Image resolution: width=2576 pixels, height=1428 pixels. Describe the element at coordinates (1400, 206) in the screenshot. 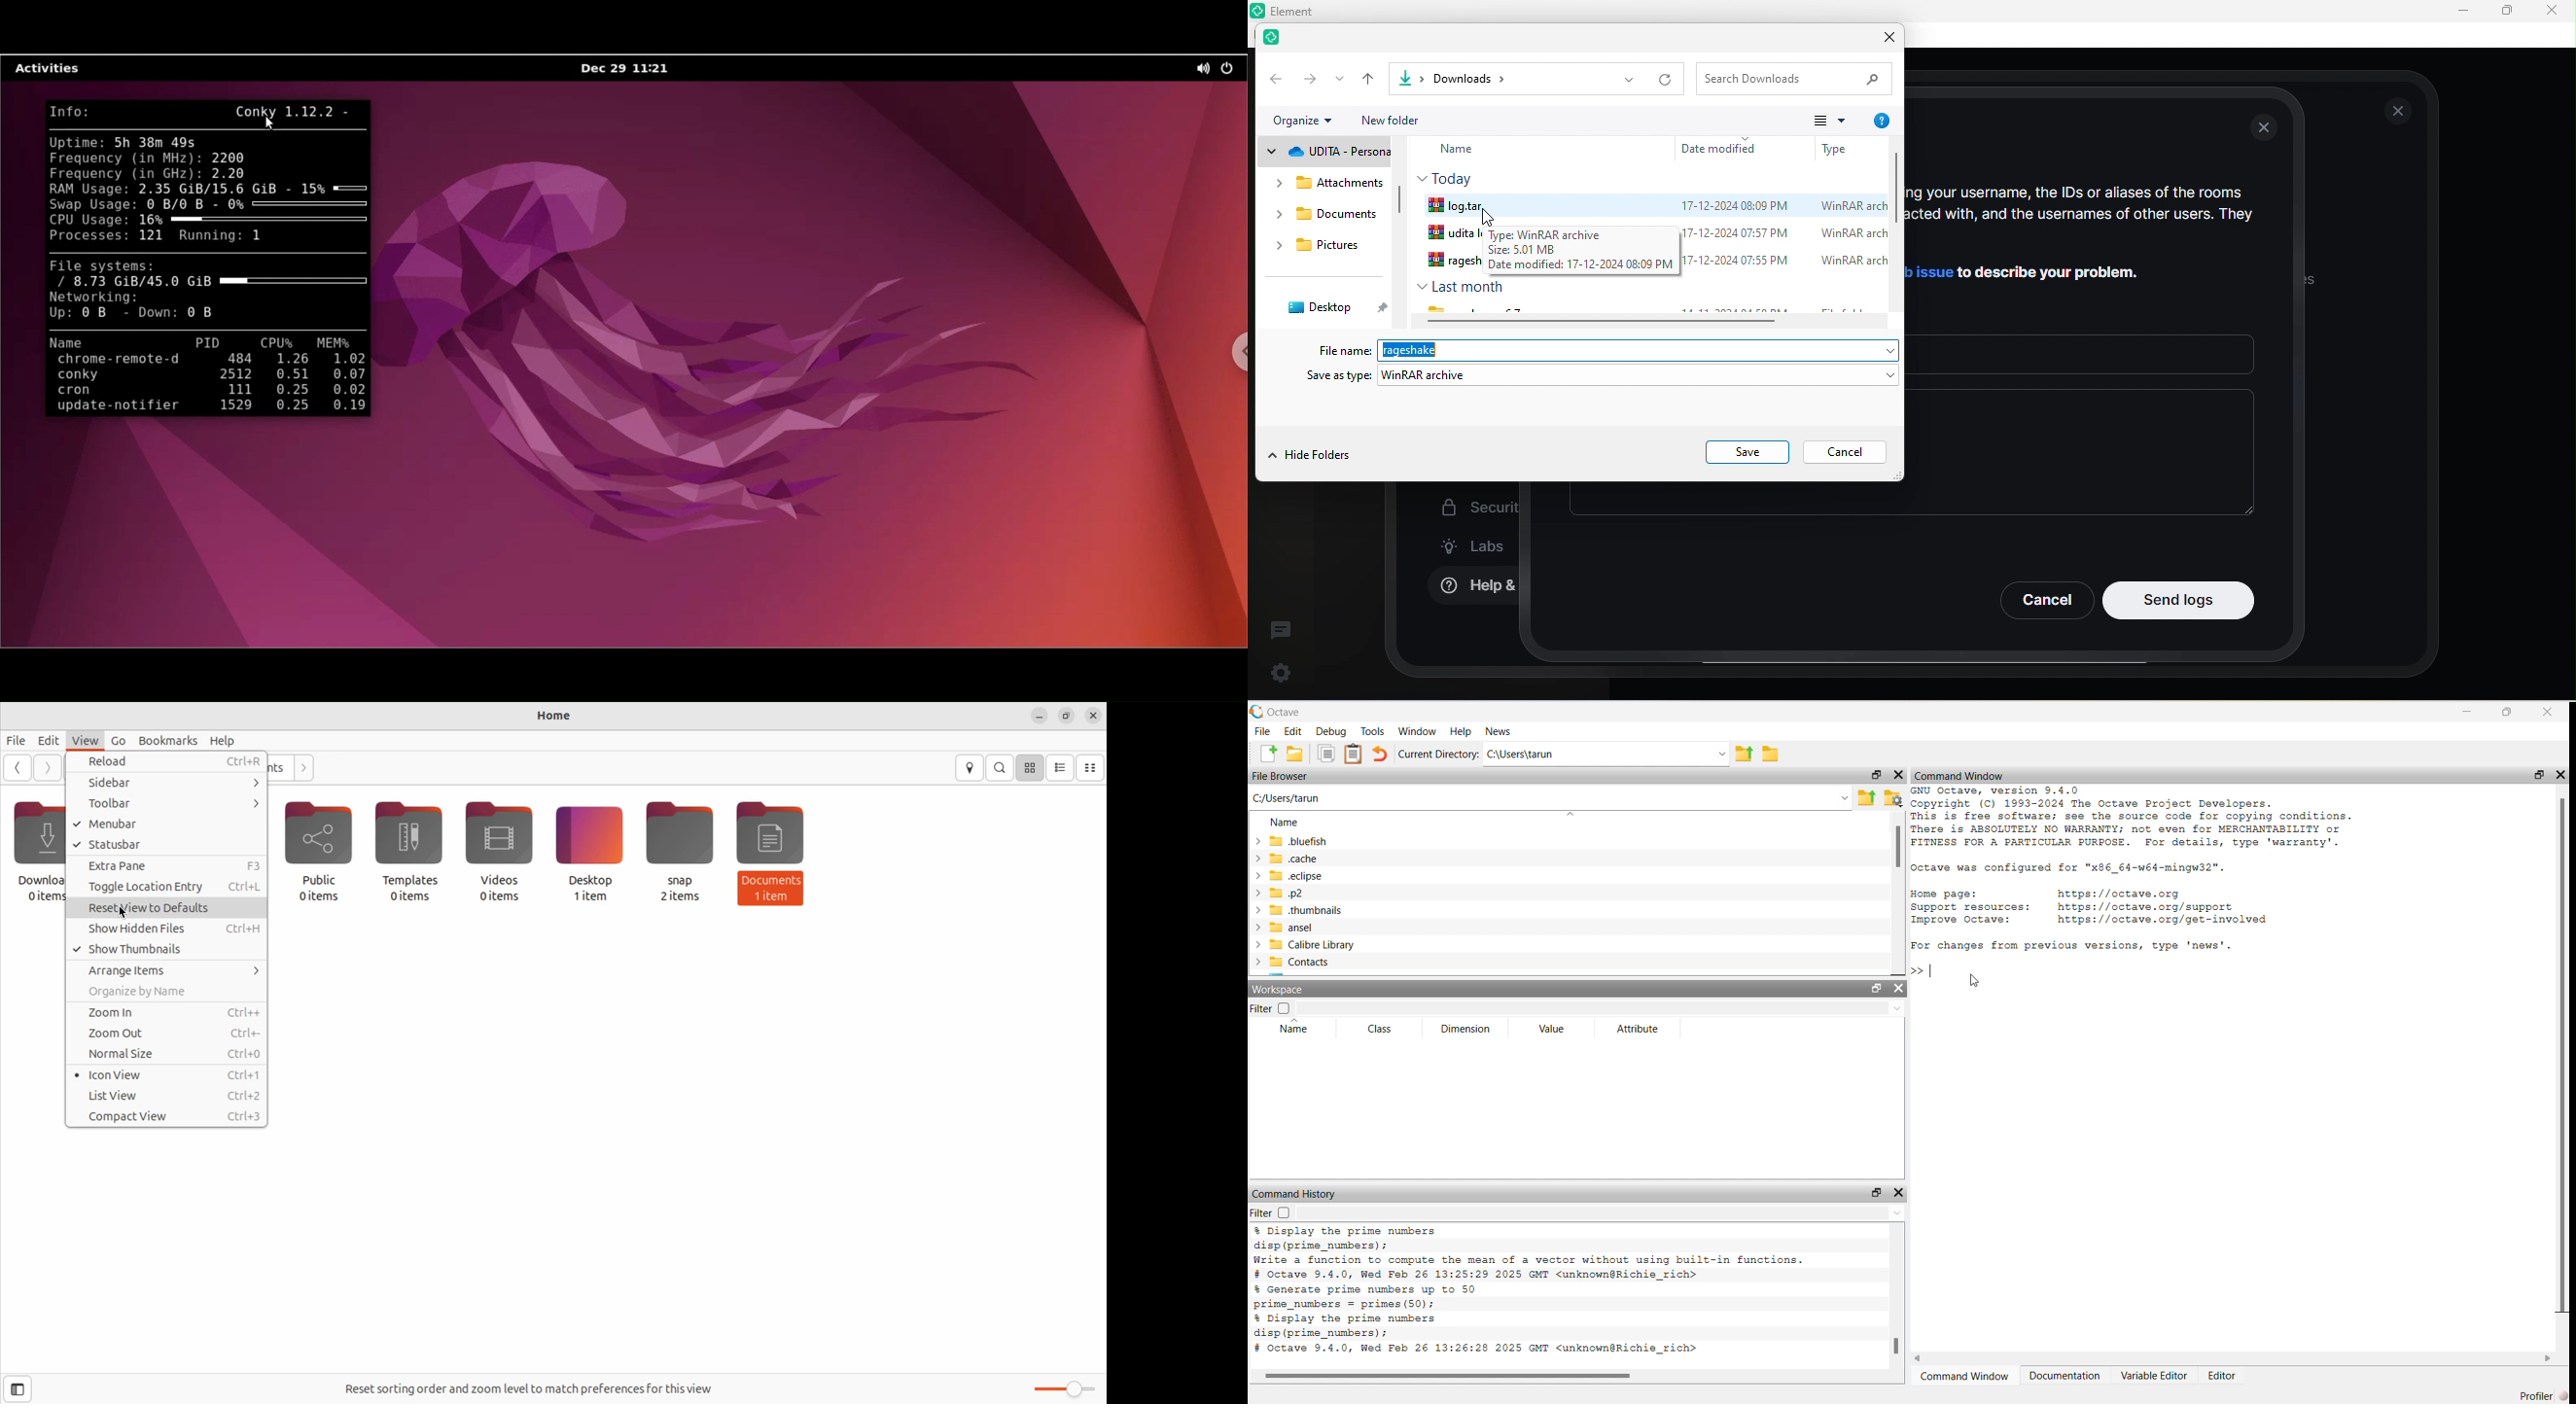

I see `scroll bar` at that location.